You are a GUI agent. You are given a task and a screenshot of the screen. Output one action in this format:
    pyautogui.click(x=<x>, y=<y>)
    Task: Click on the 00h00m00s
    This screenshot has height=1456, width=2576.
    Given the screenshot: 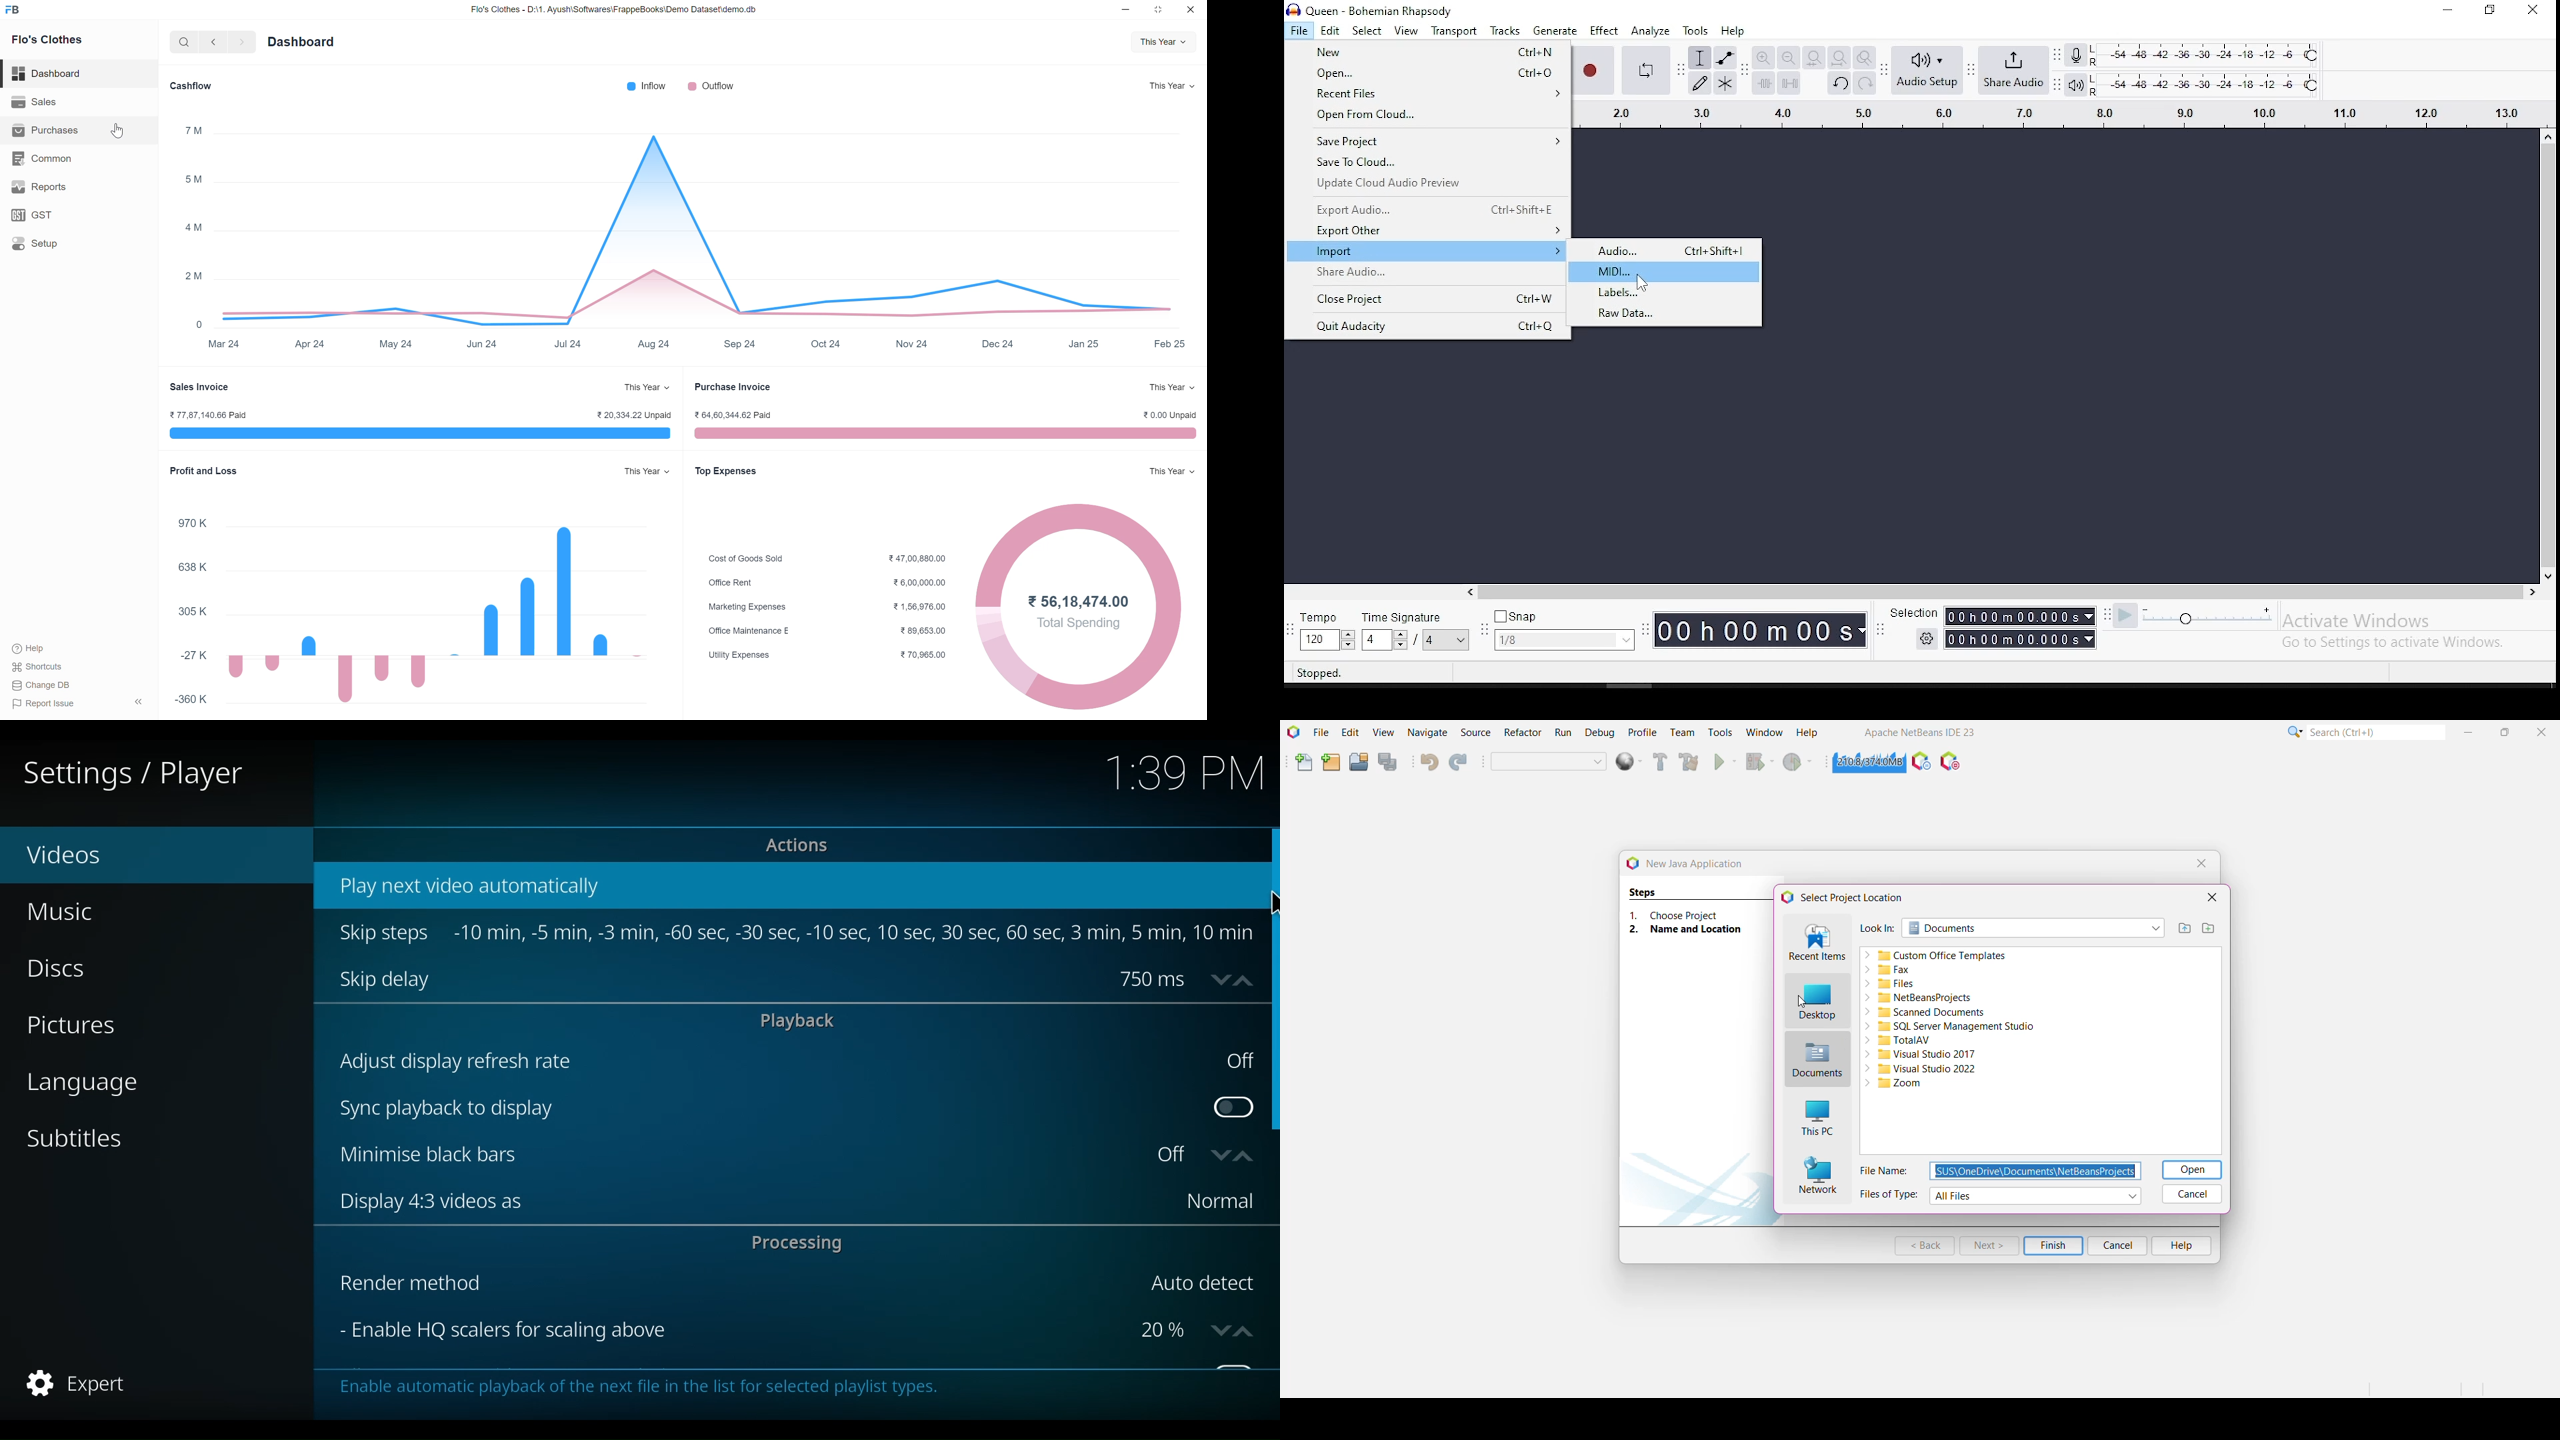 What is the action you would take?
    pyautogui.click(x=2022, y=618)
    